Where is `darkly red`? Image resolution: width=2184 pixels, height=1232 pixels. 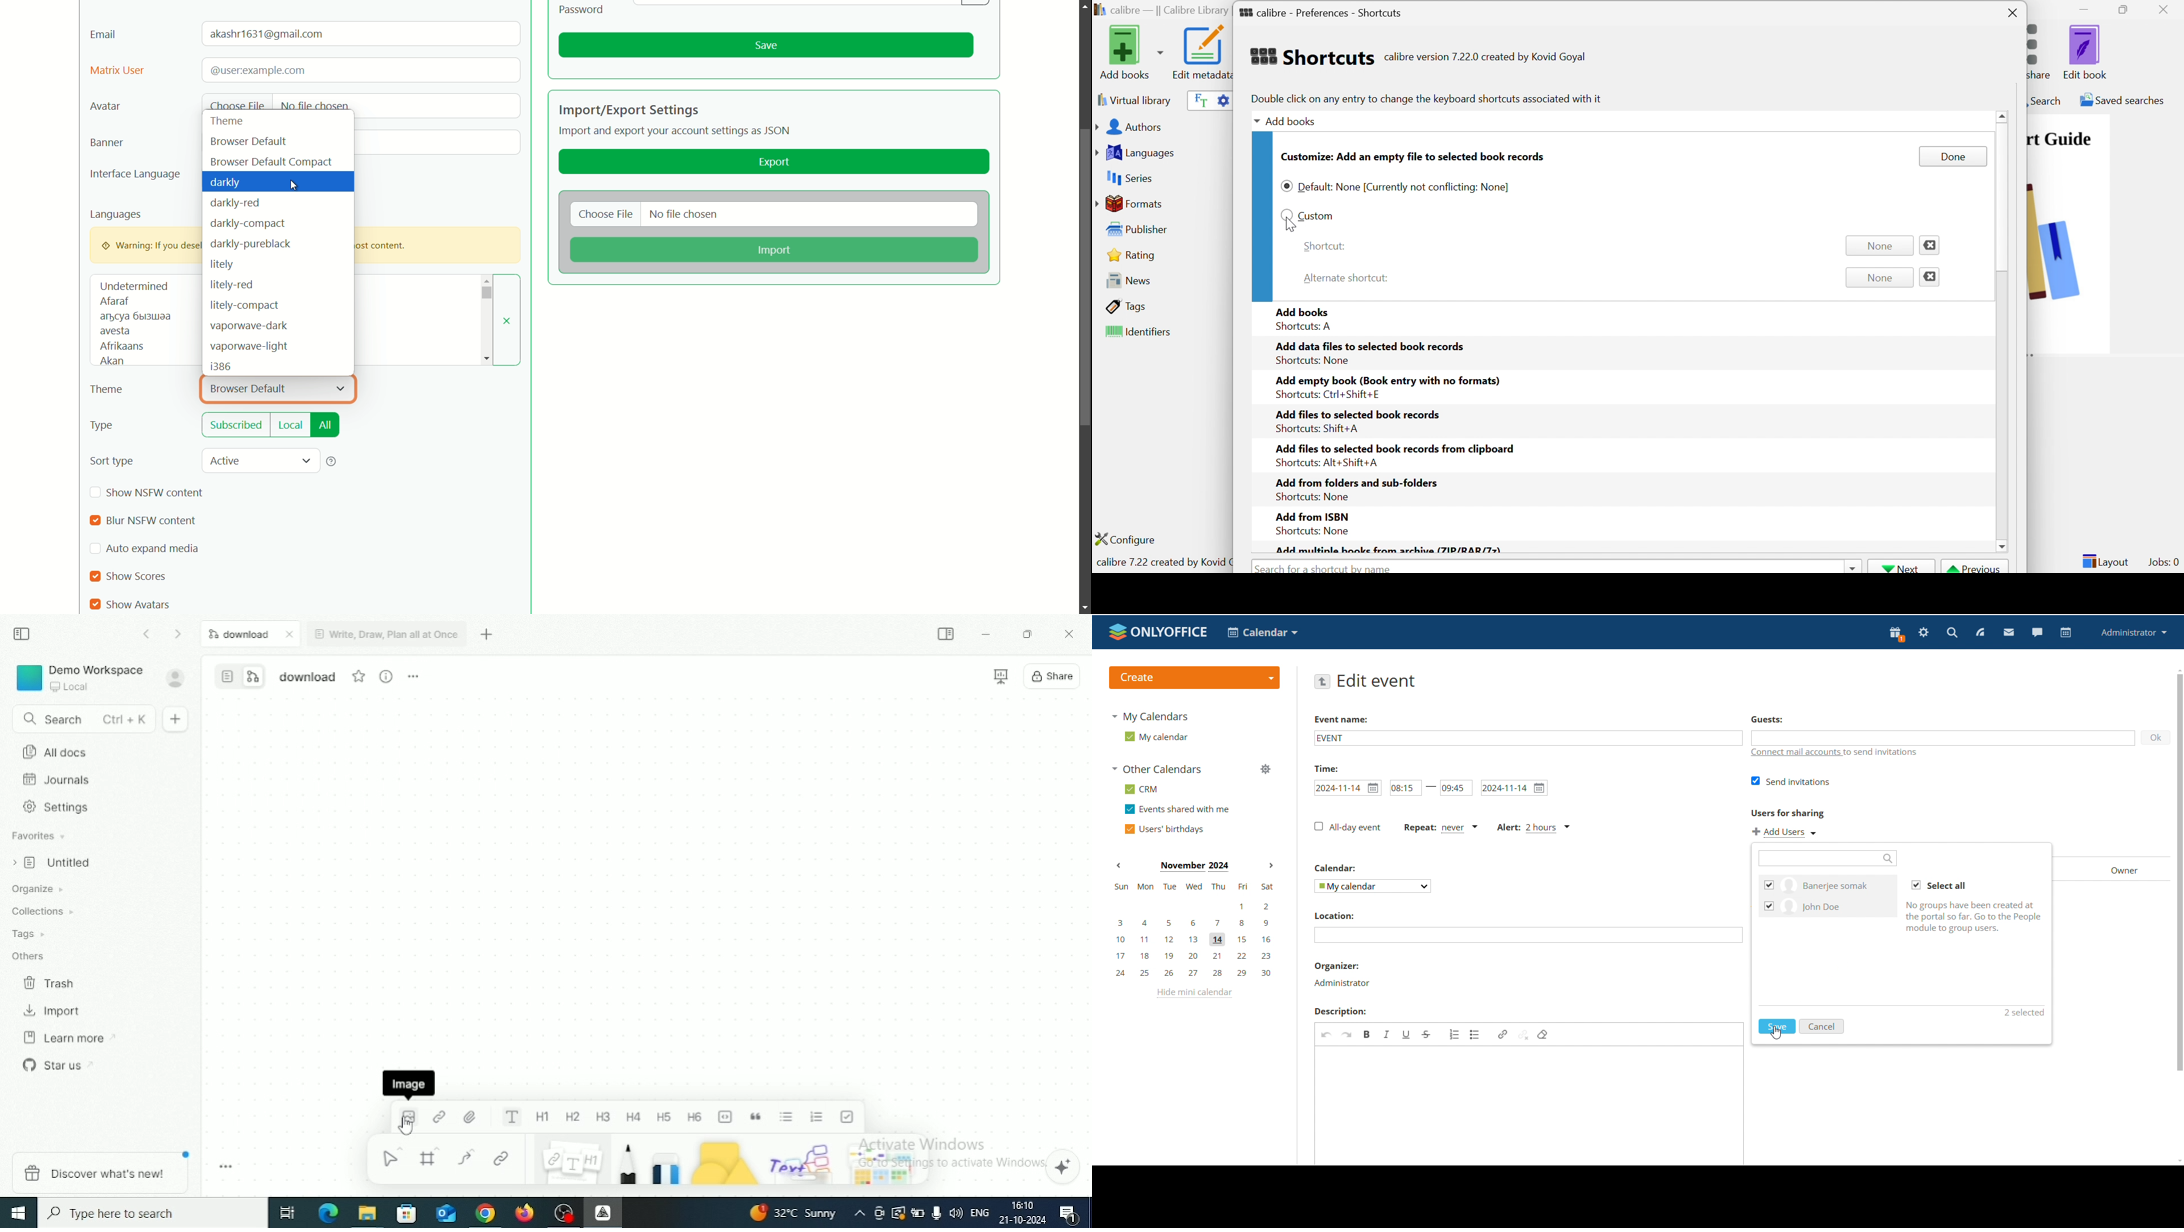
darkly red is located at coordinates (237, 204).